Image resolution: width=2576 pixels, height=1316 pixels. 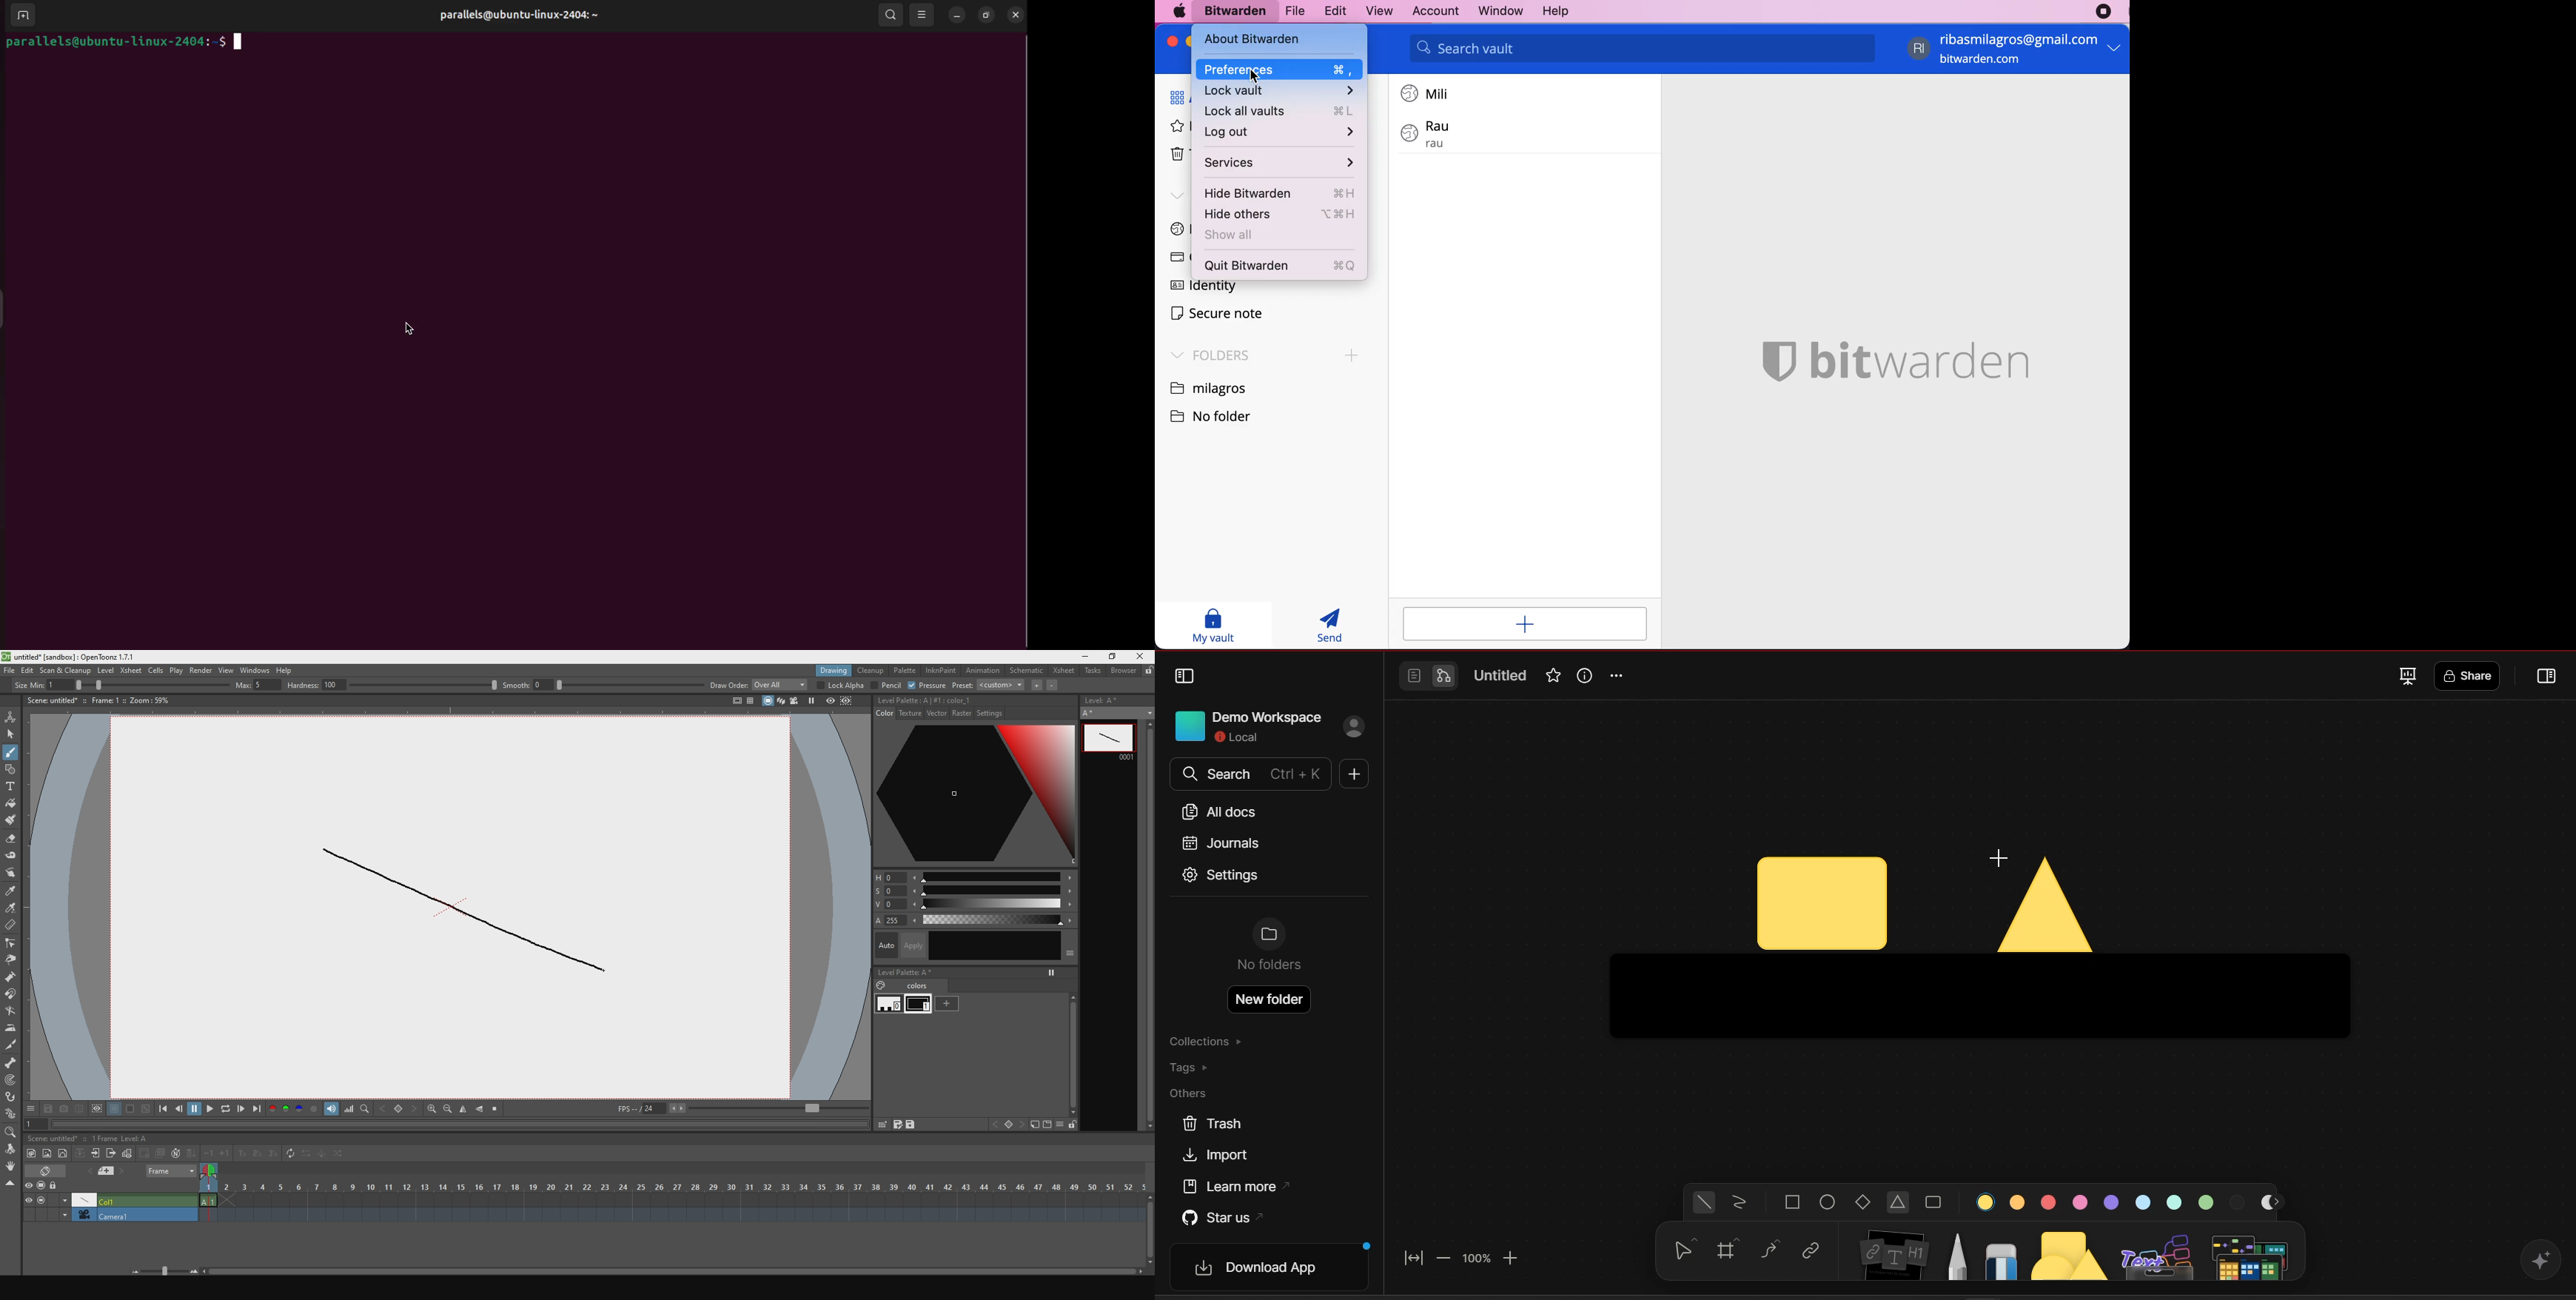 I want to click on quit bitwarden, so click(x=1282, y=266).